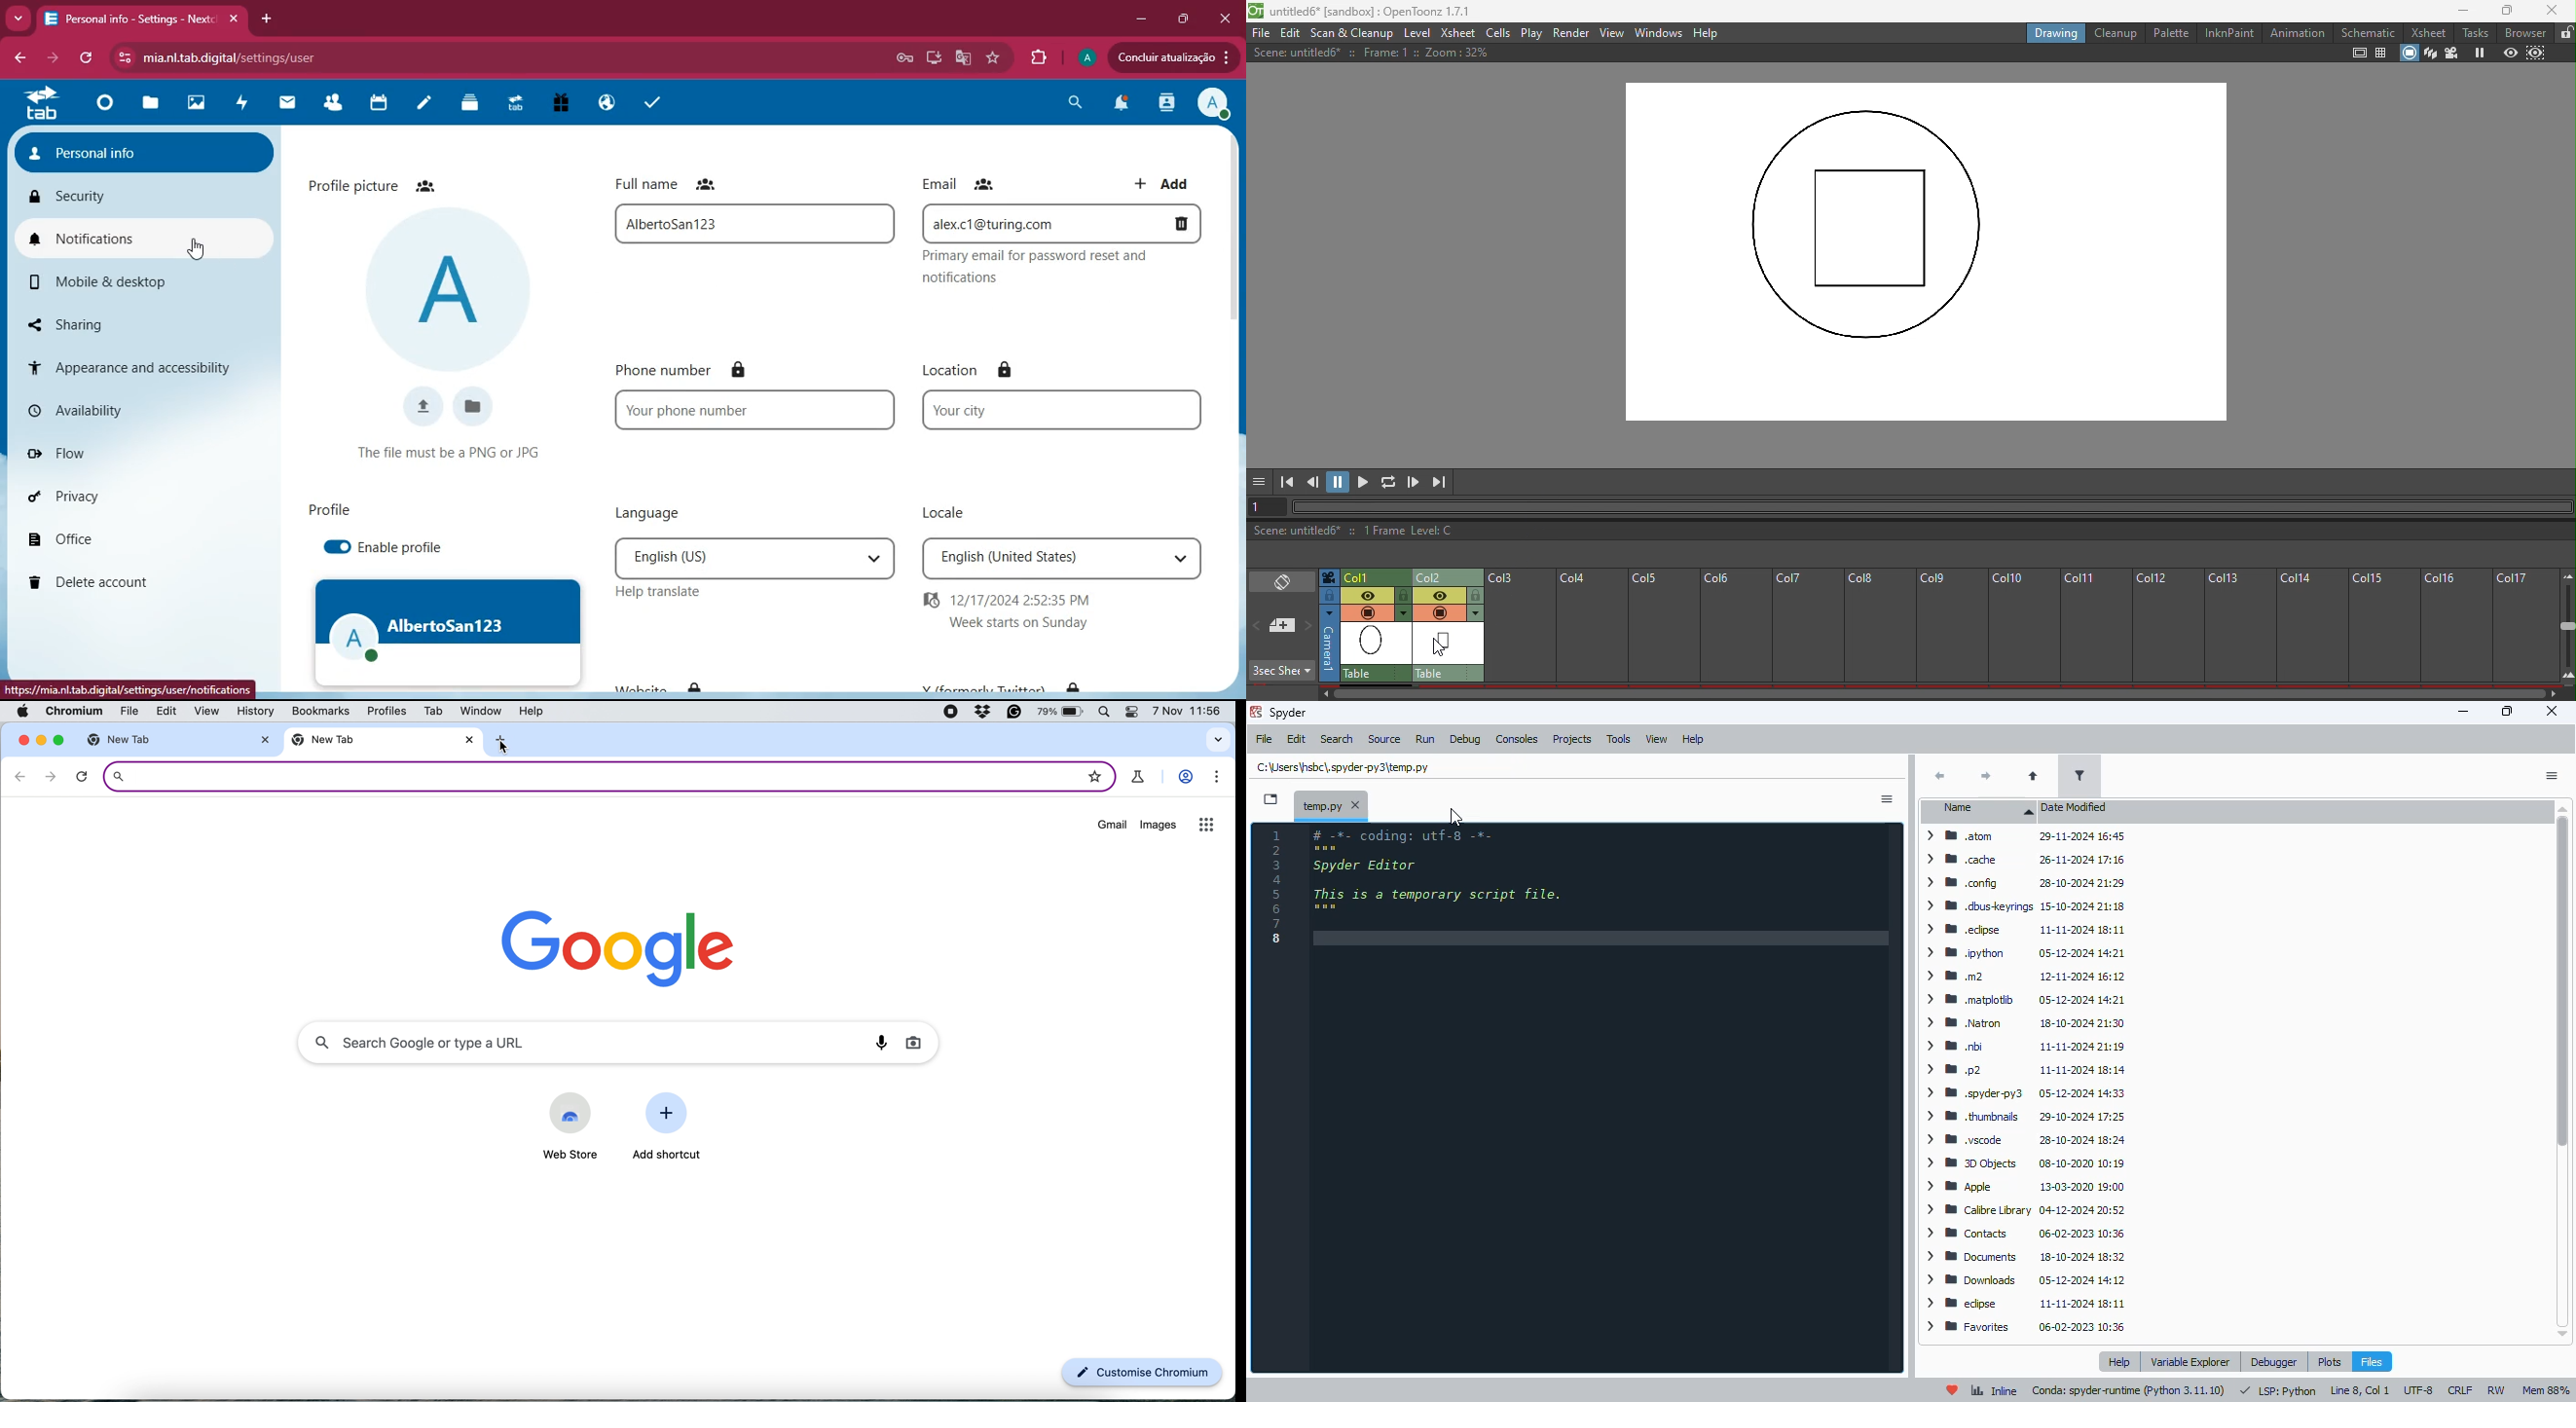  What do you see at coordinates (571, 1112) in the screenshot?
I see `chrome web store` at bounding box center [571, 1112].